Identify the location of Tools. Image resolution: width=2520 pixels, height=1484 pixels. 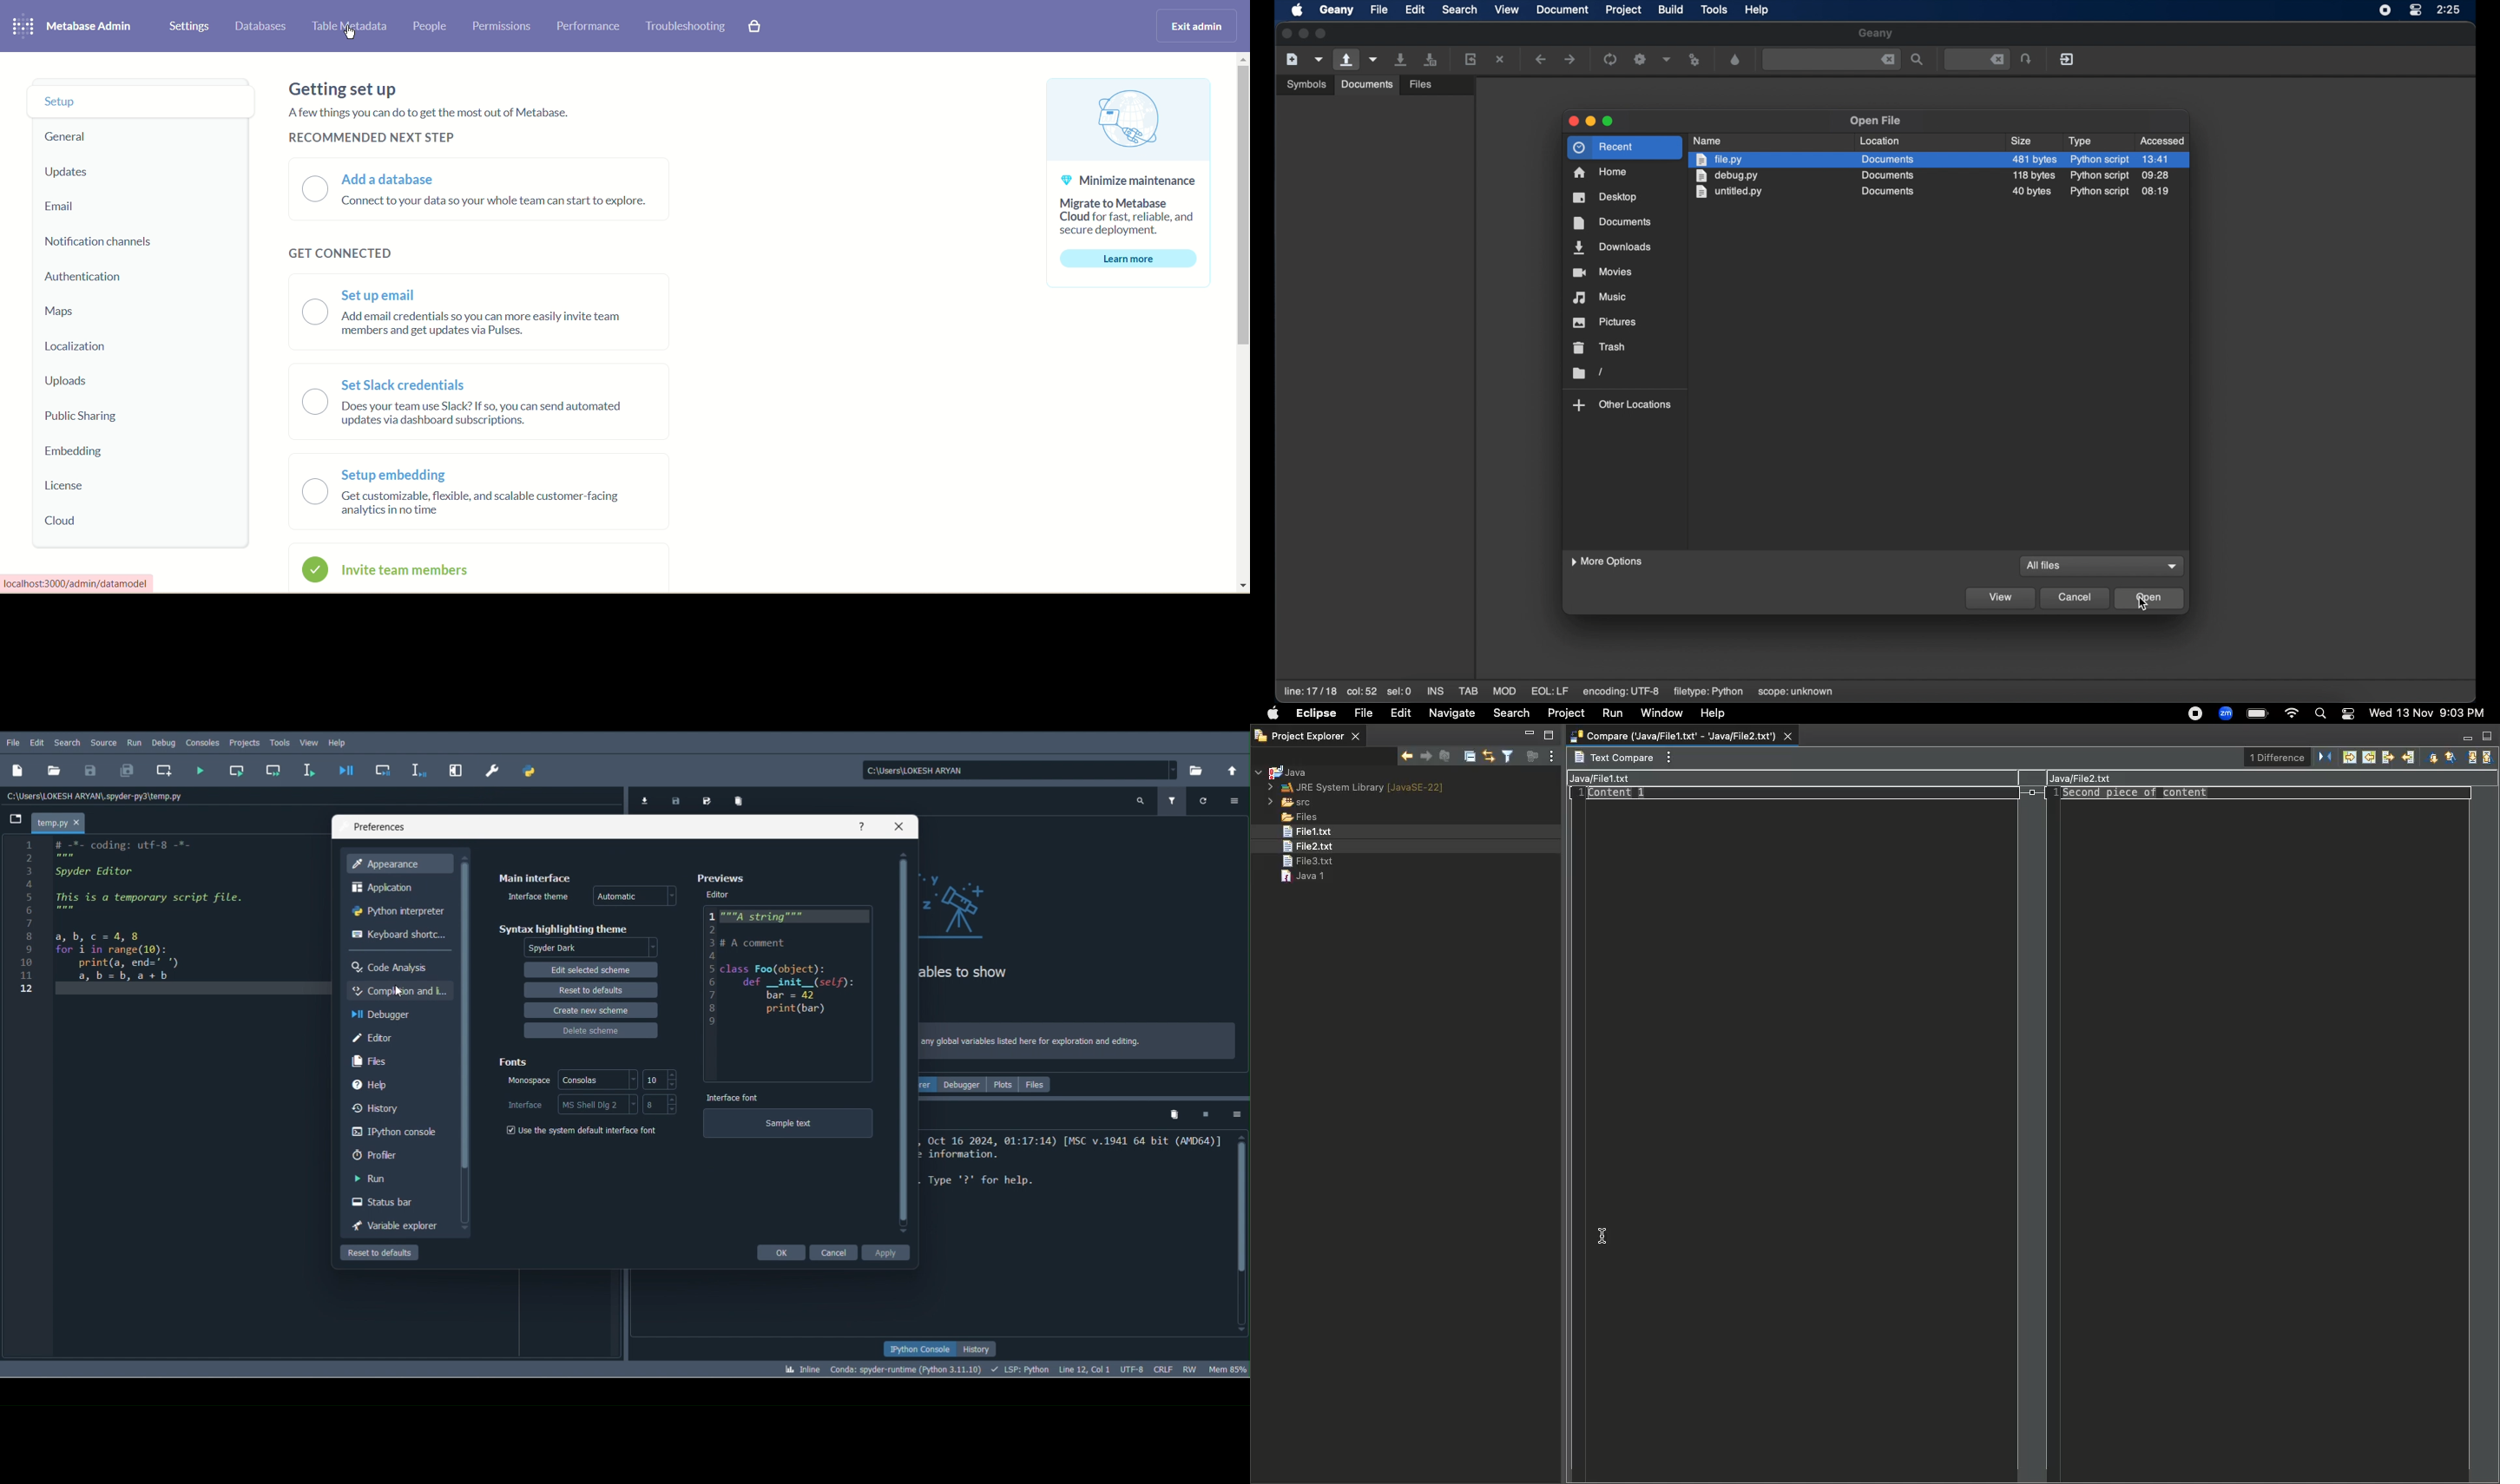
(280, 741).